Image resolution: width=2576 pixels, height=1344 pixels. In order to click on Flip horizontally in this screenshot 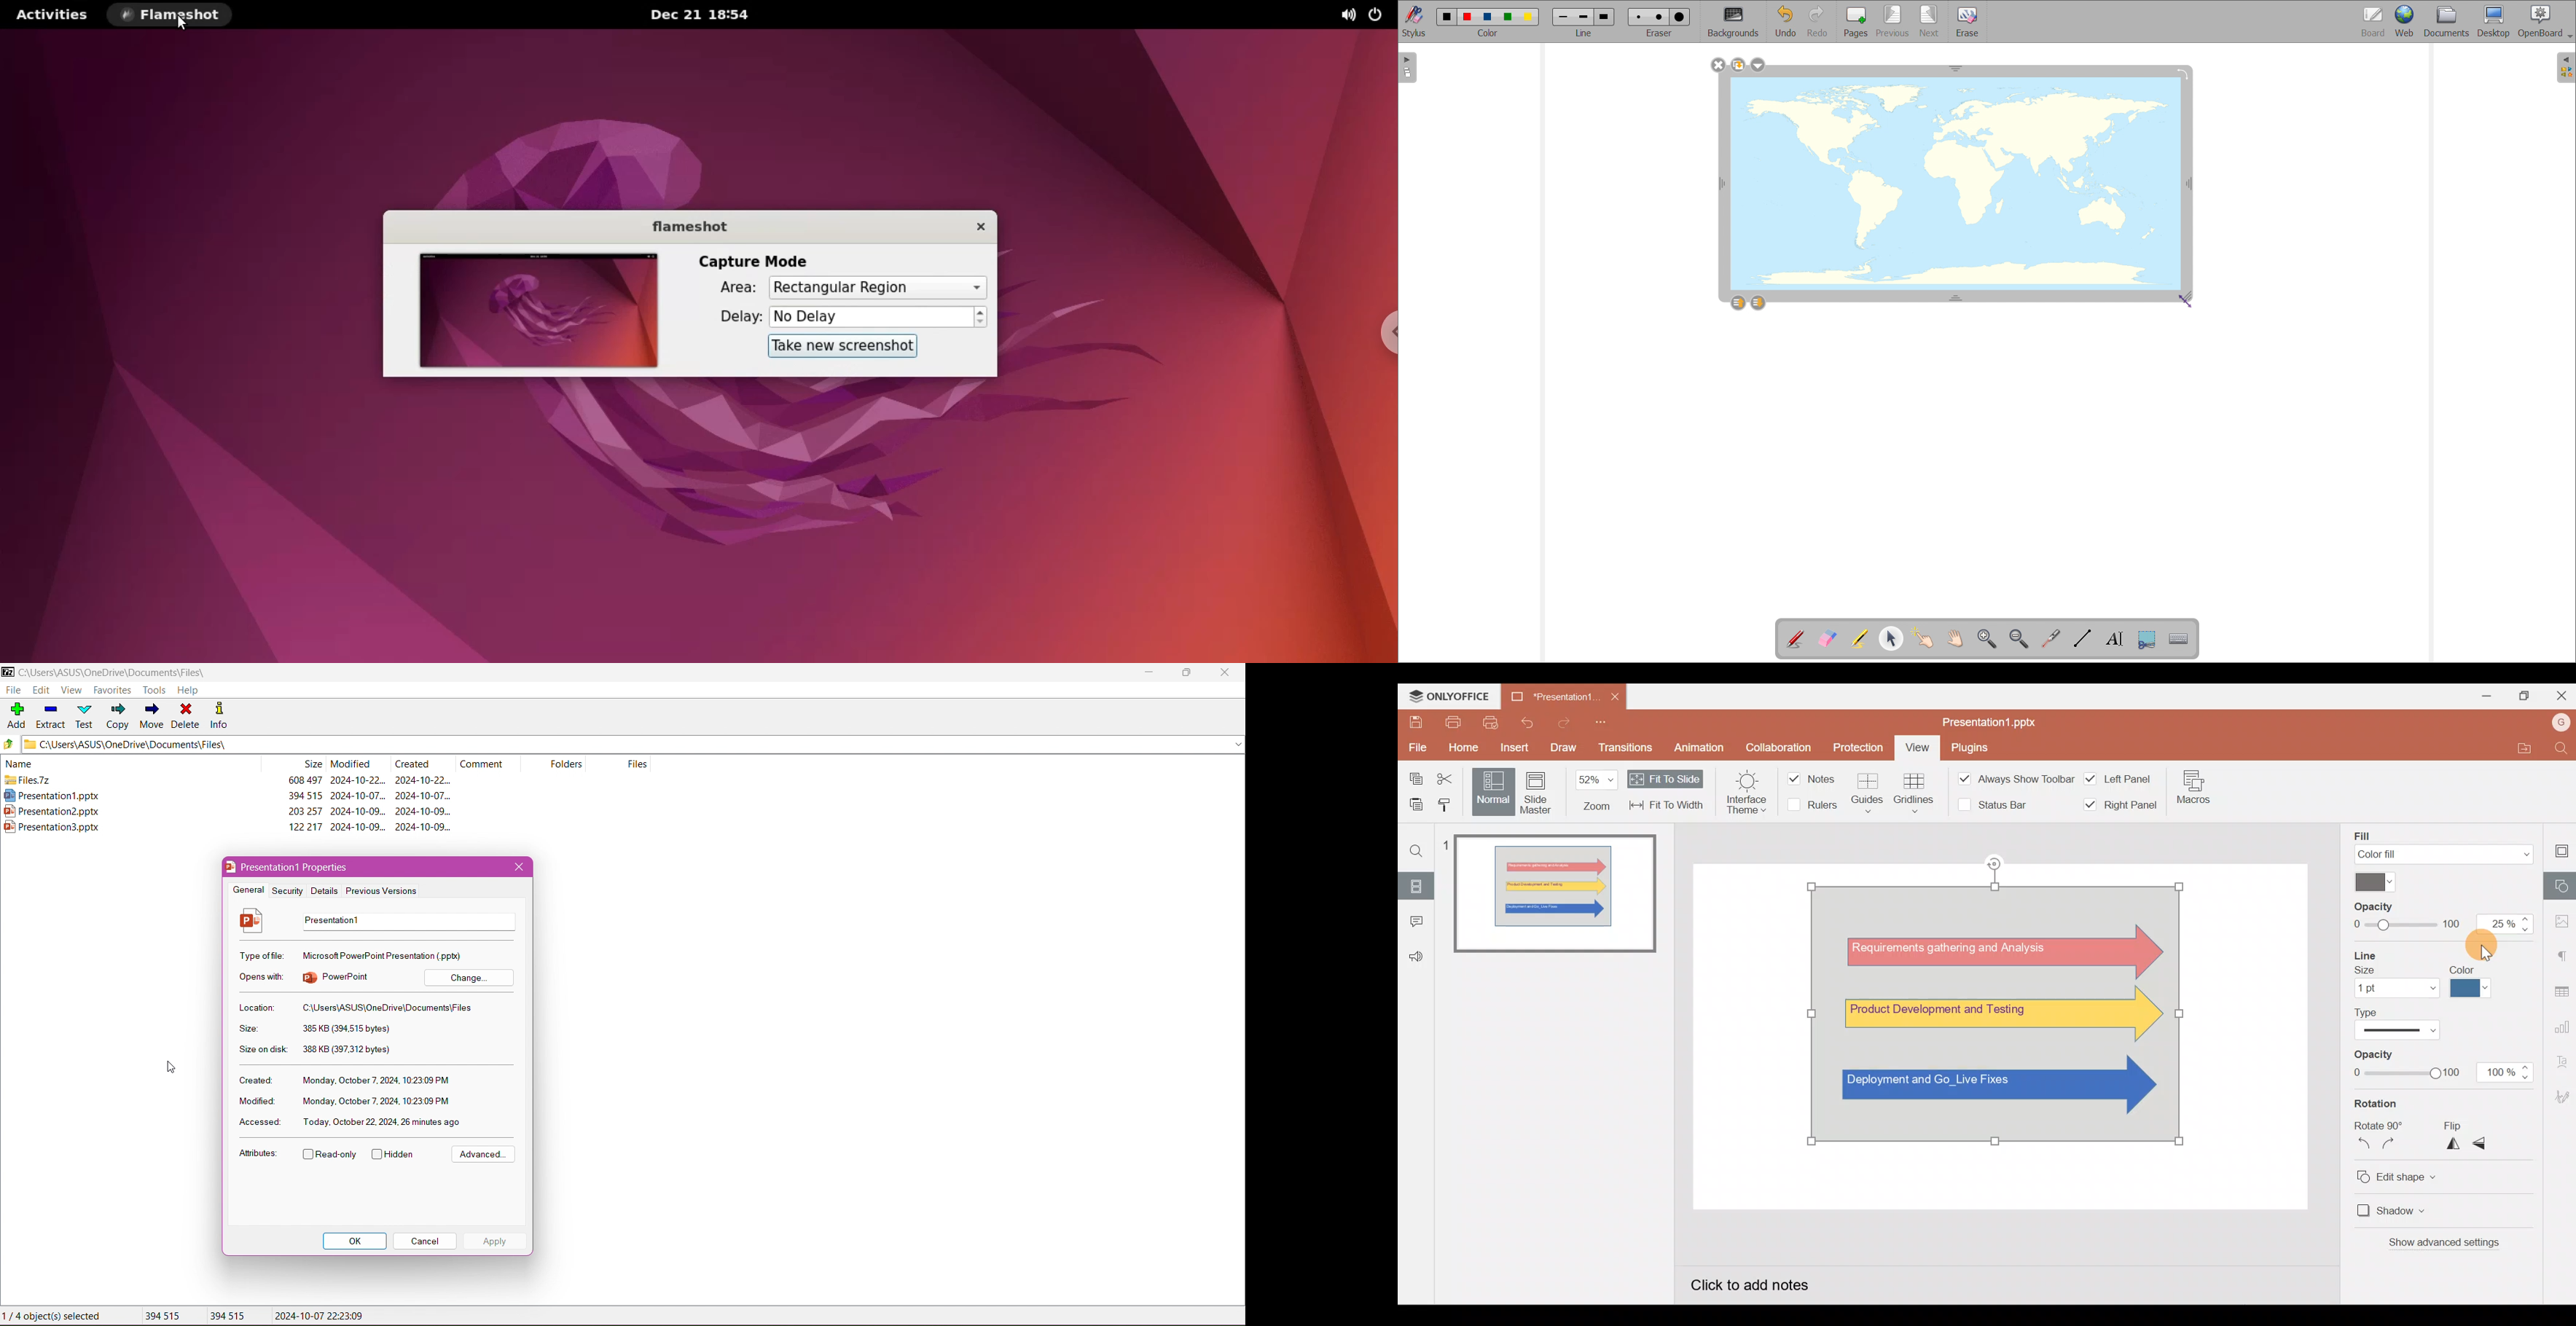, I will do `click(2449, 1144)`.